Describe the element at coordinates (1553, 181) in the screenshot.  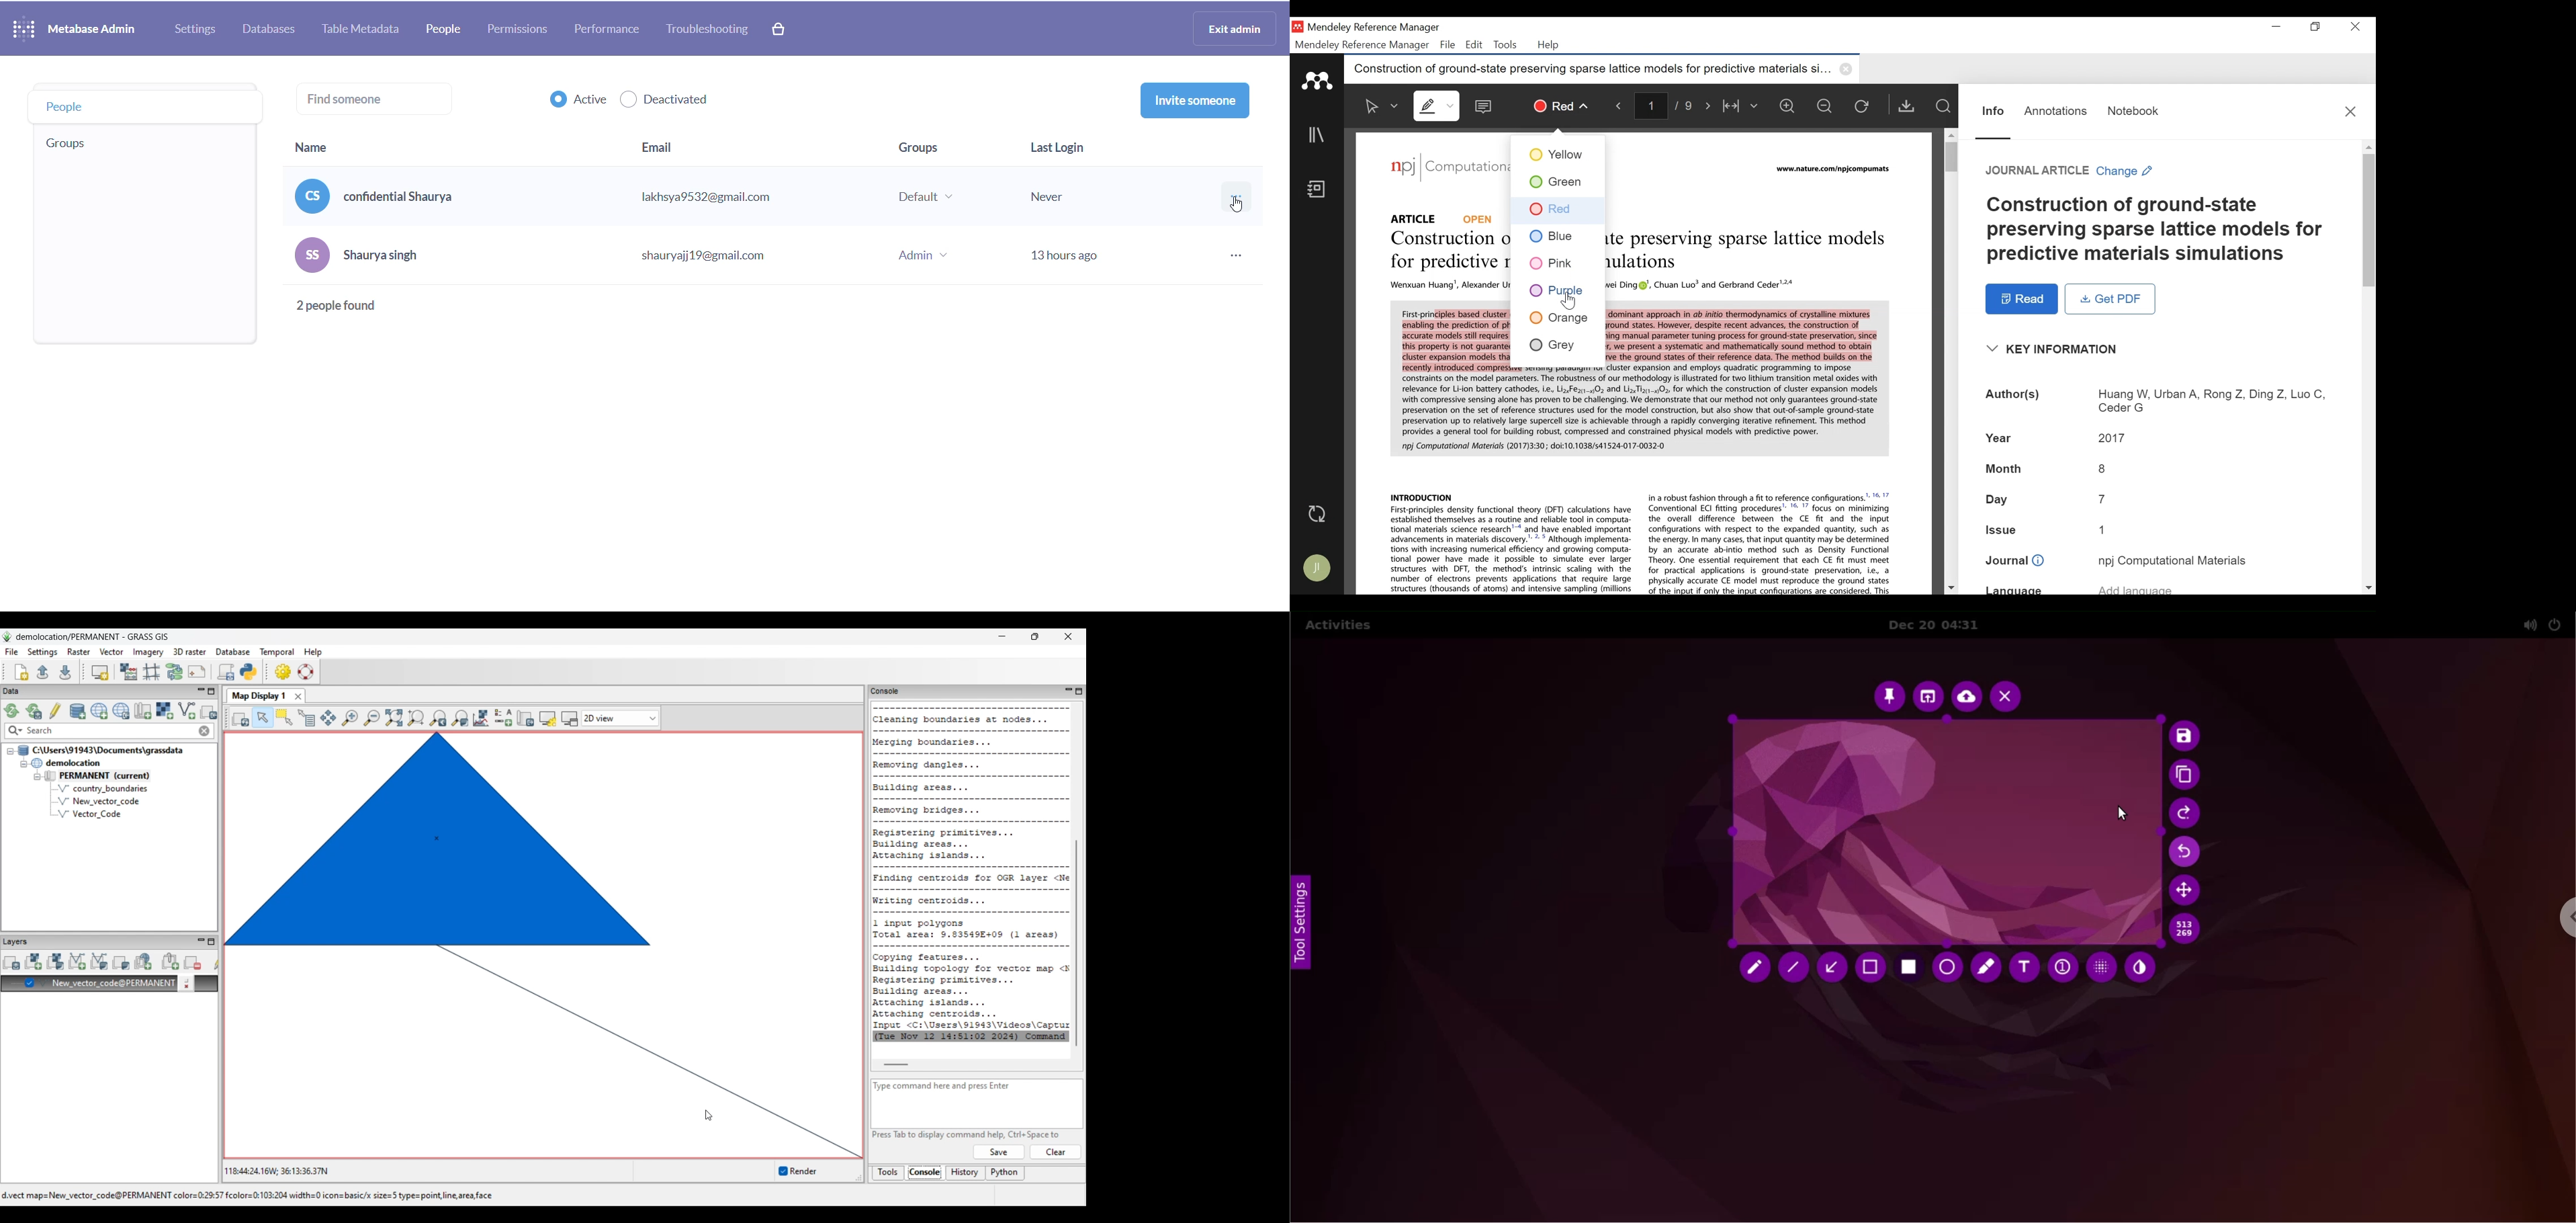
I see `Green` at that location.